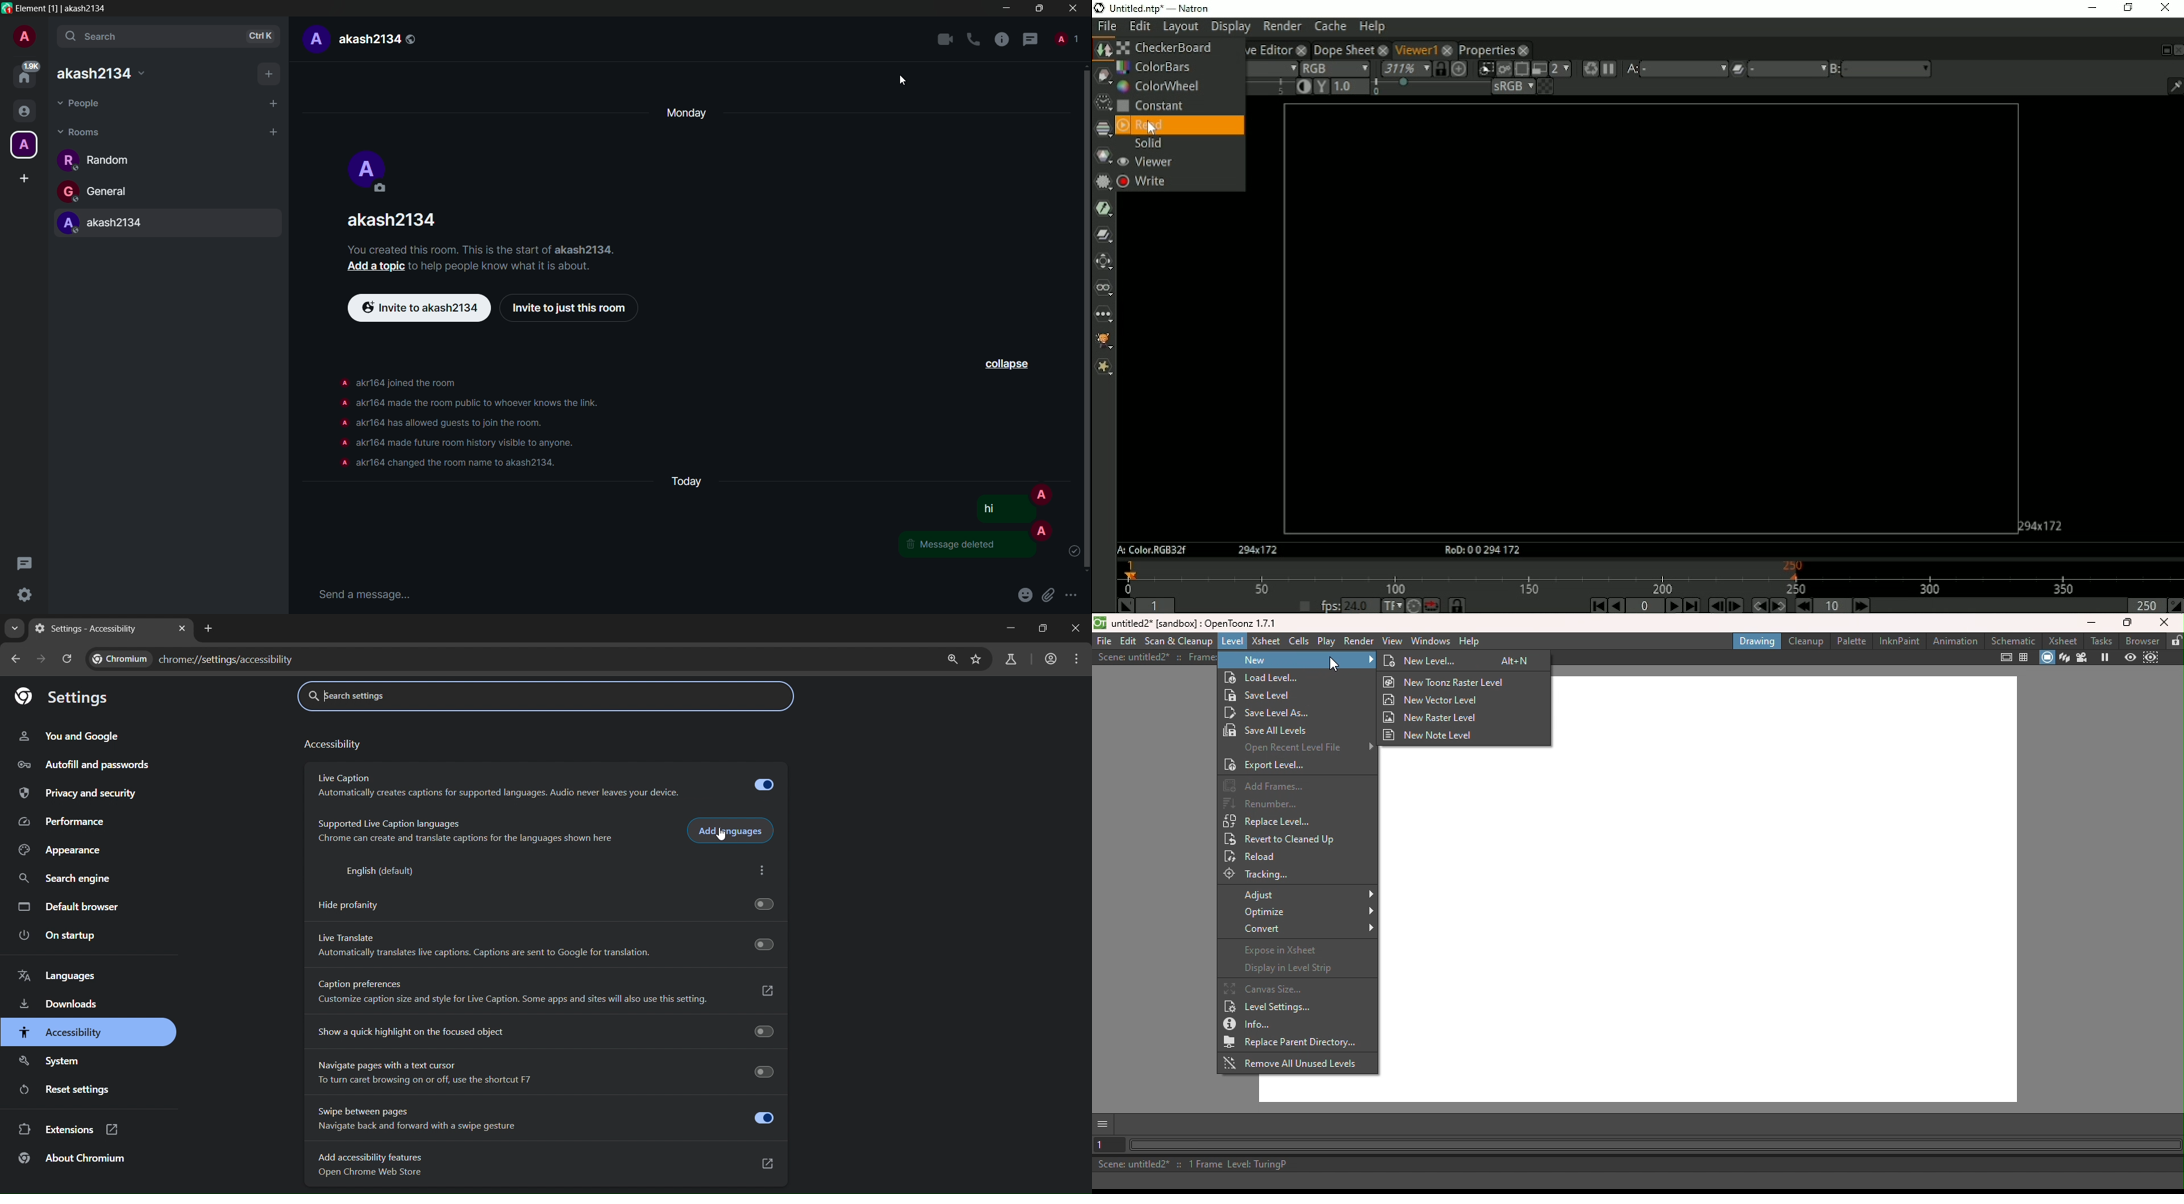 This screenshot has width=2184, height=1204. What do you see at coordinates (2093, 624) in the screenshot?
I see `Minimize` at bounding box center [2093, 624].